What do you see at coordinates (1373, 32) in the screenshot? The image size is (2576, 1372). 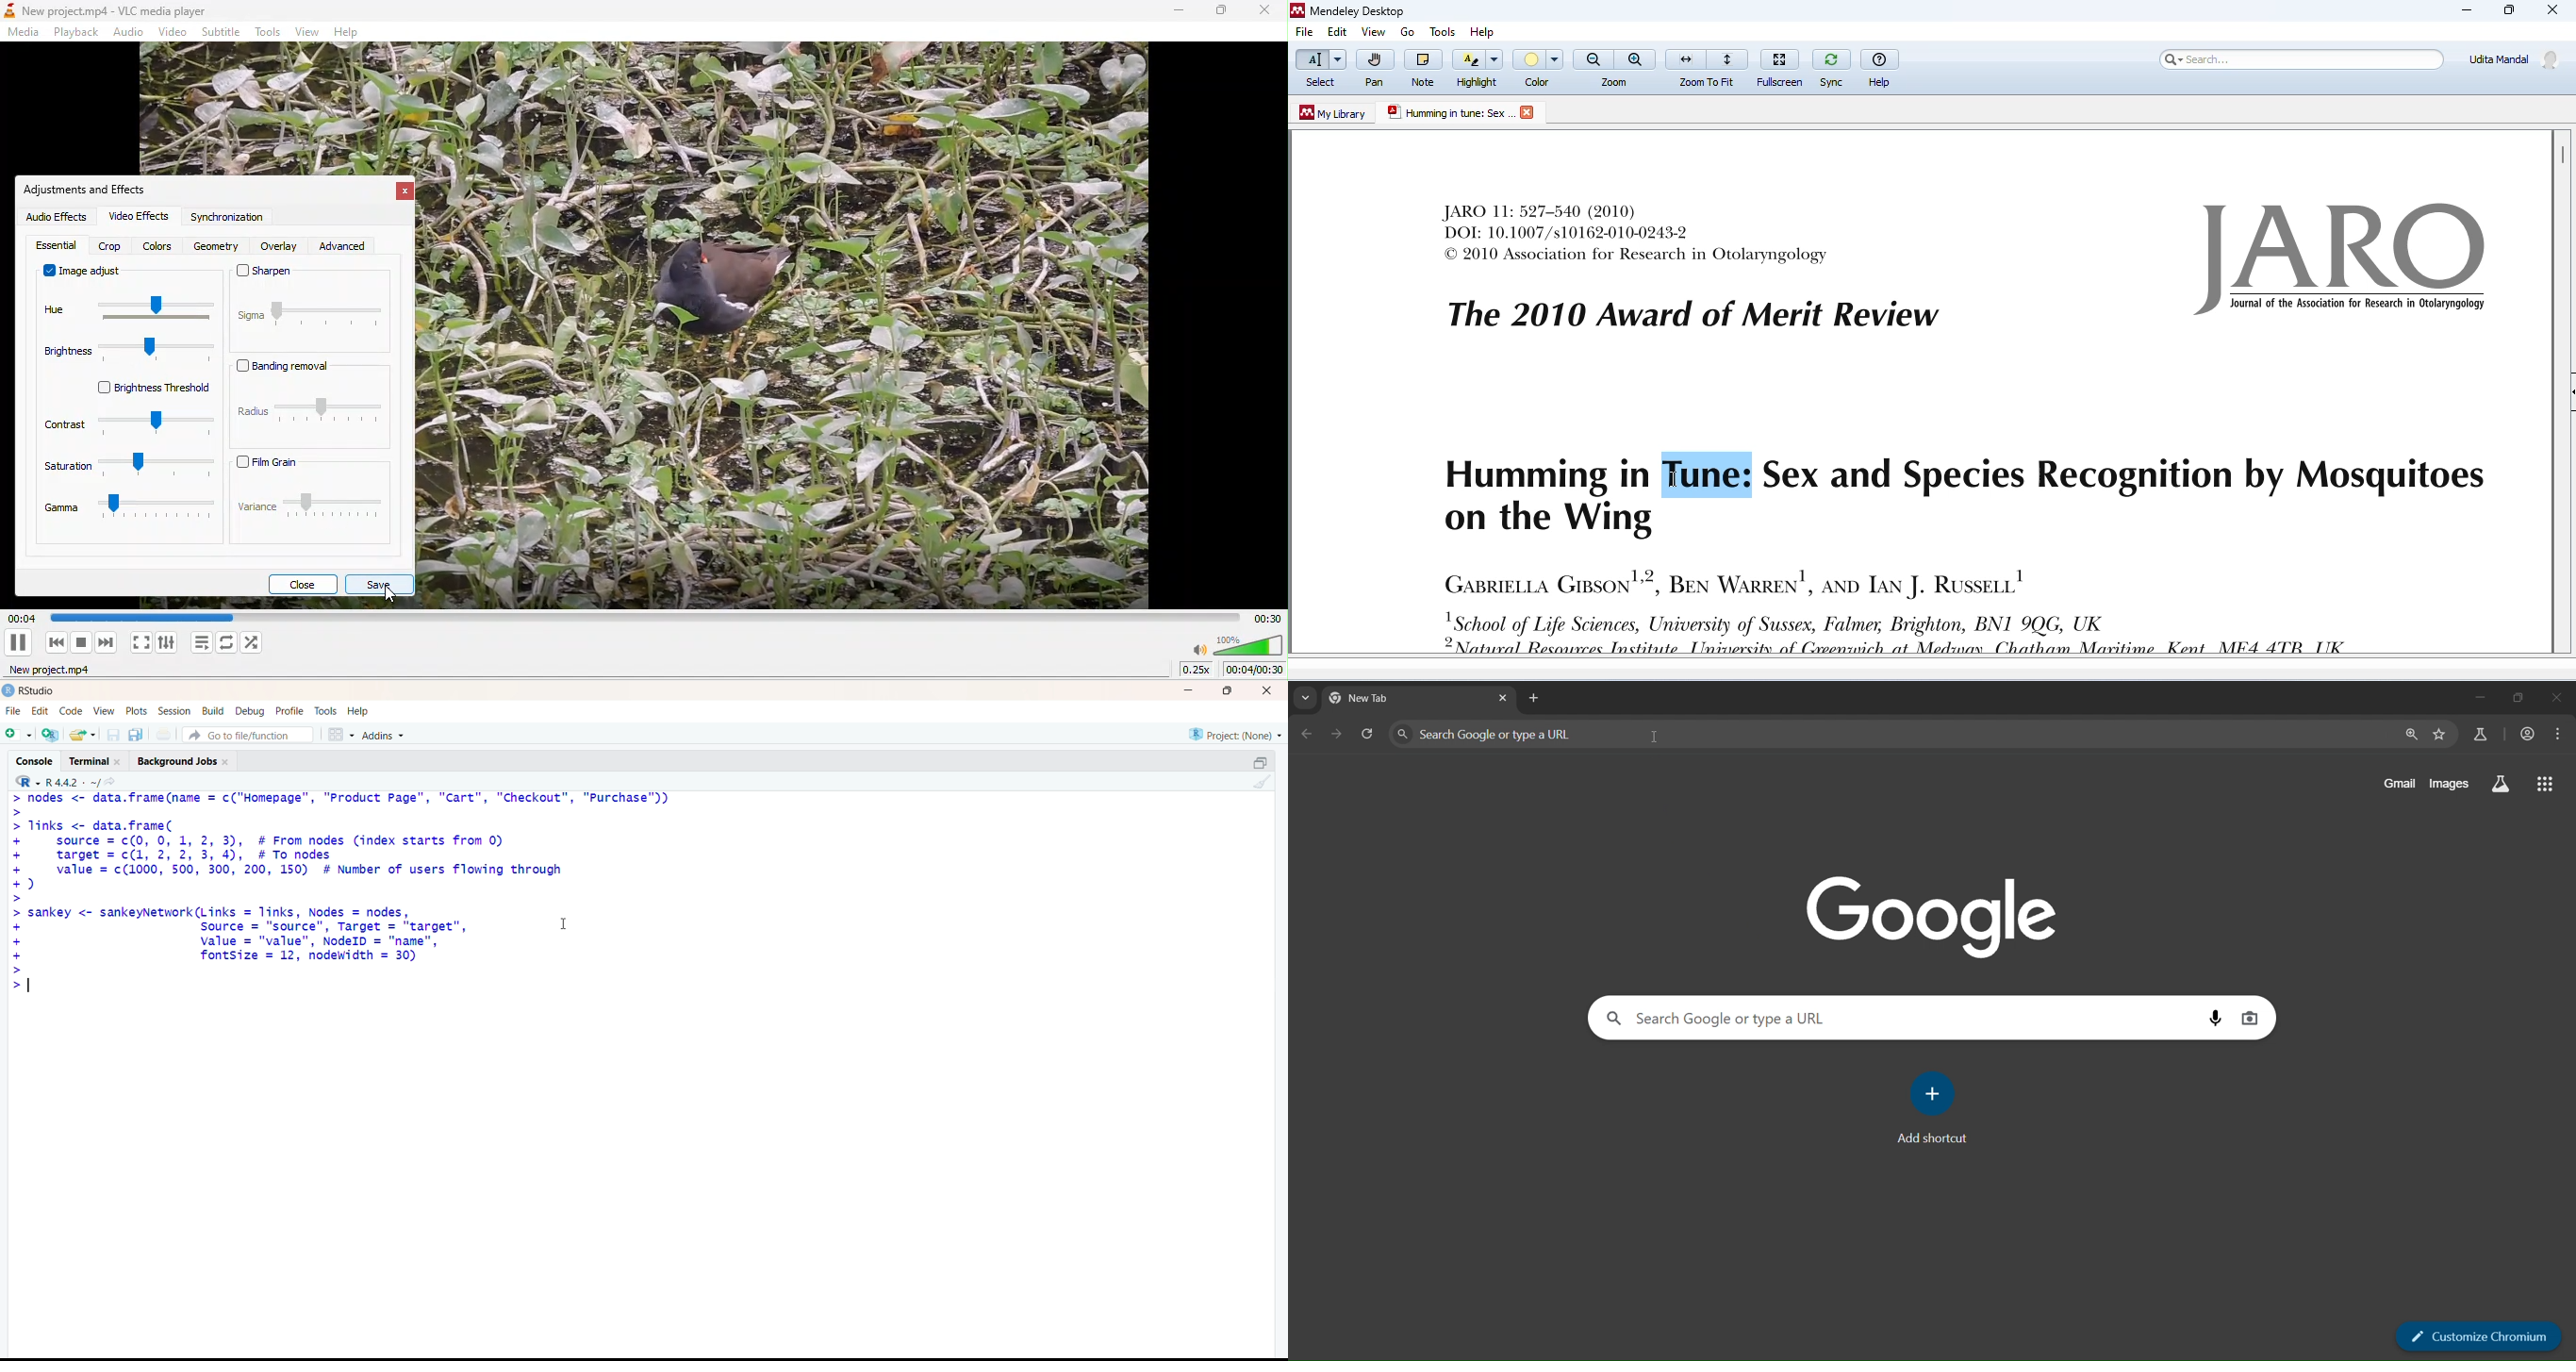 I see `view` at bounding box center [1373, 32].